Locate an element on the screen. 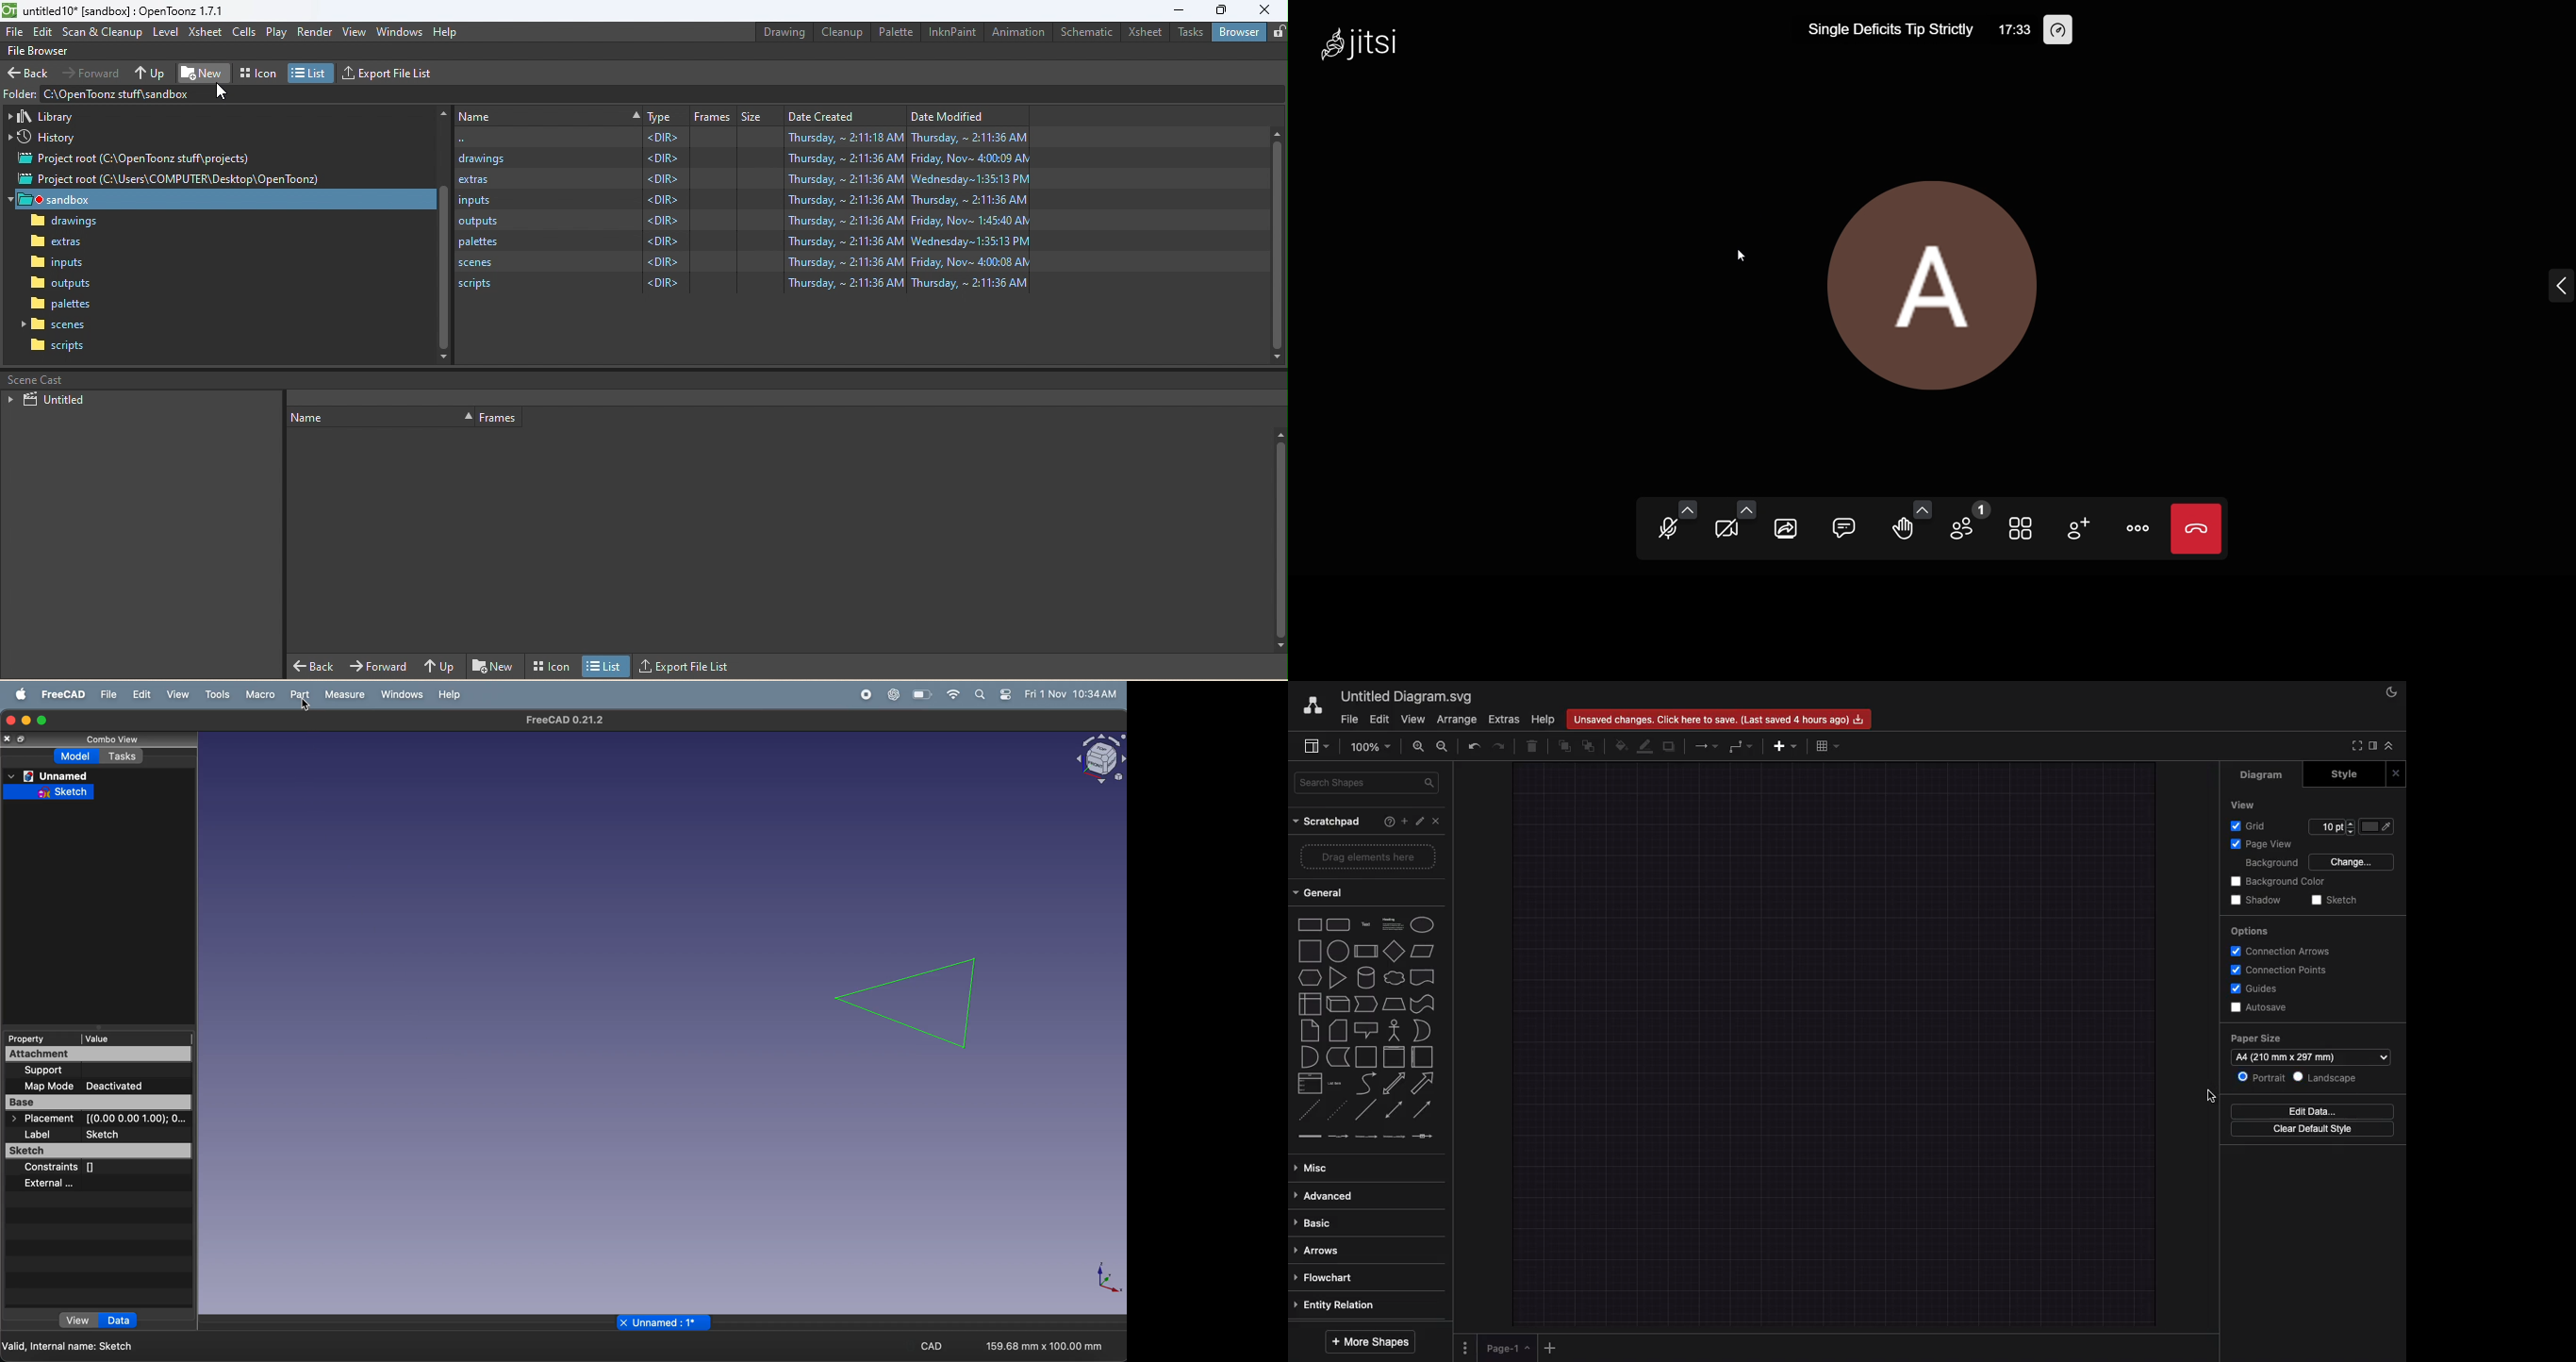 This screenshot has width=2576, height=1372. Address bar is located at coordinates (120, 93).